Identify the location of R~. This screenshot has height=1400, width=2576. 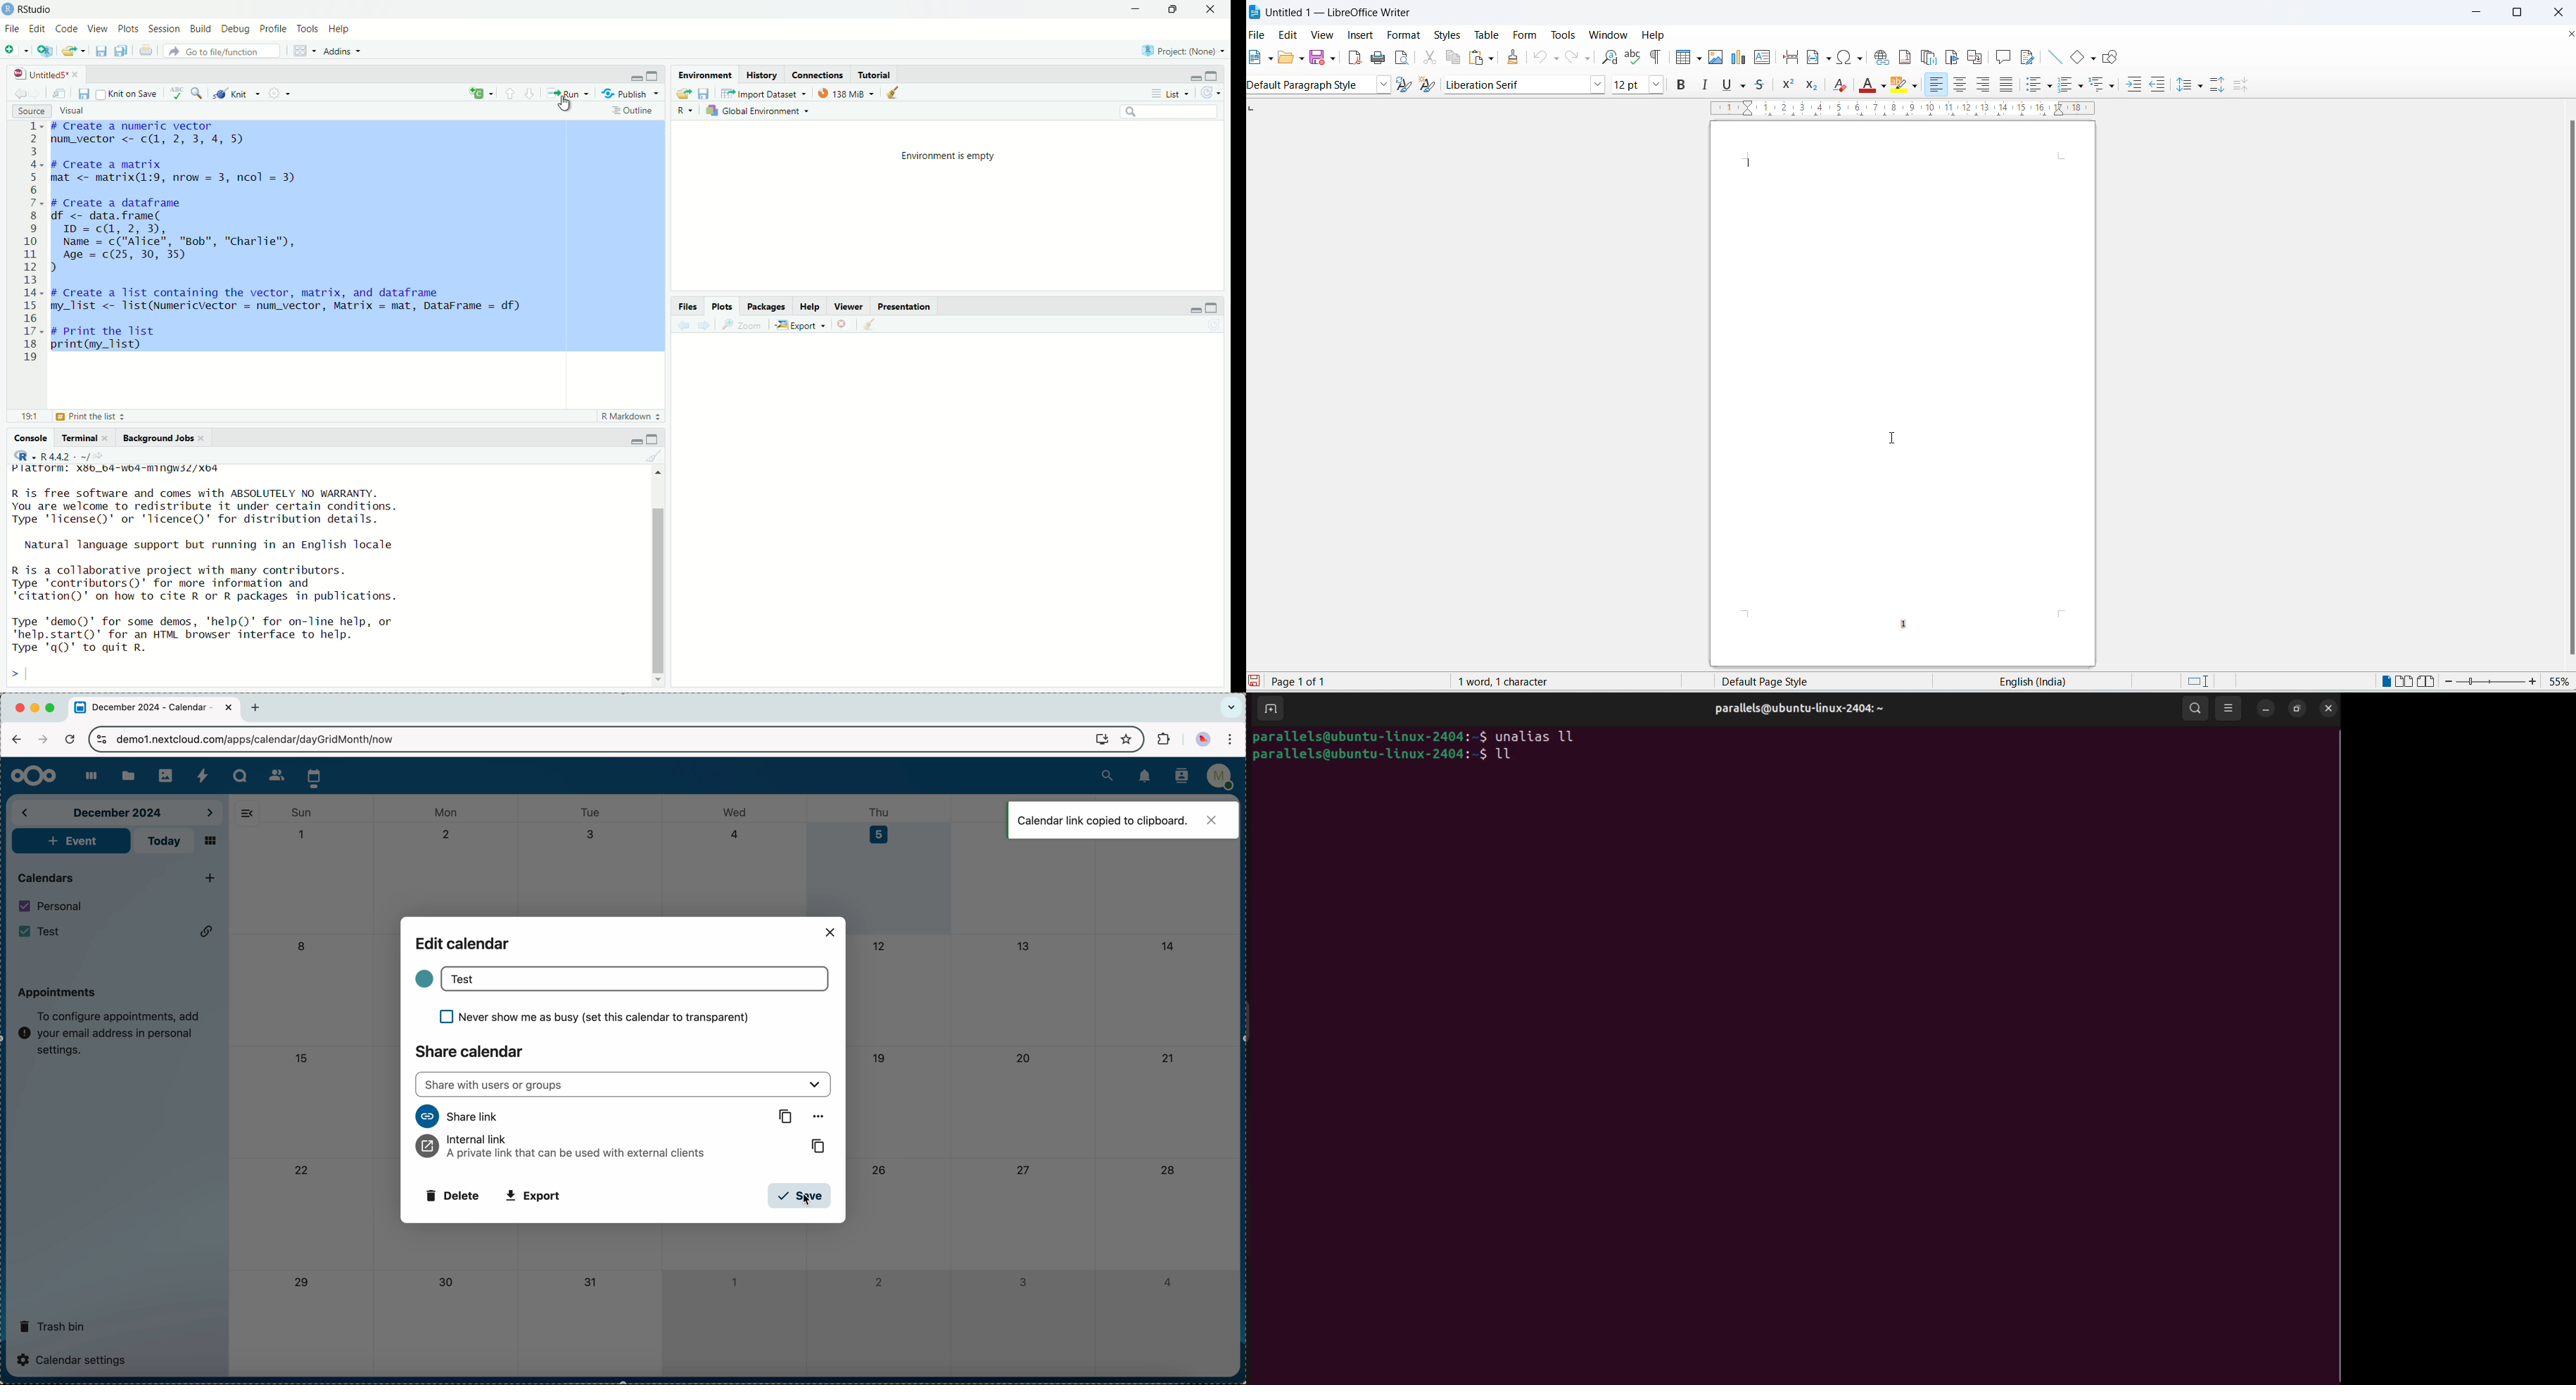
(686, 109).